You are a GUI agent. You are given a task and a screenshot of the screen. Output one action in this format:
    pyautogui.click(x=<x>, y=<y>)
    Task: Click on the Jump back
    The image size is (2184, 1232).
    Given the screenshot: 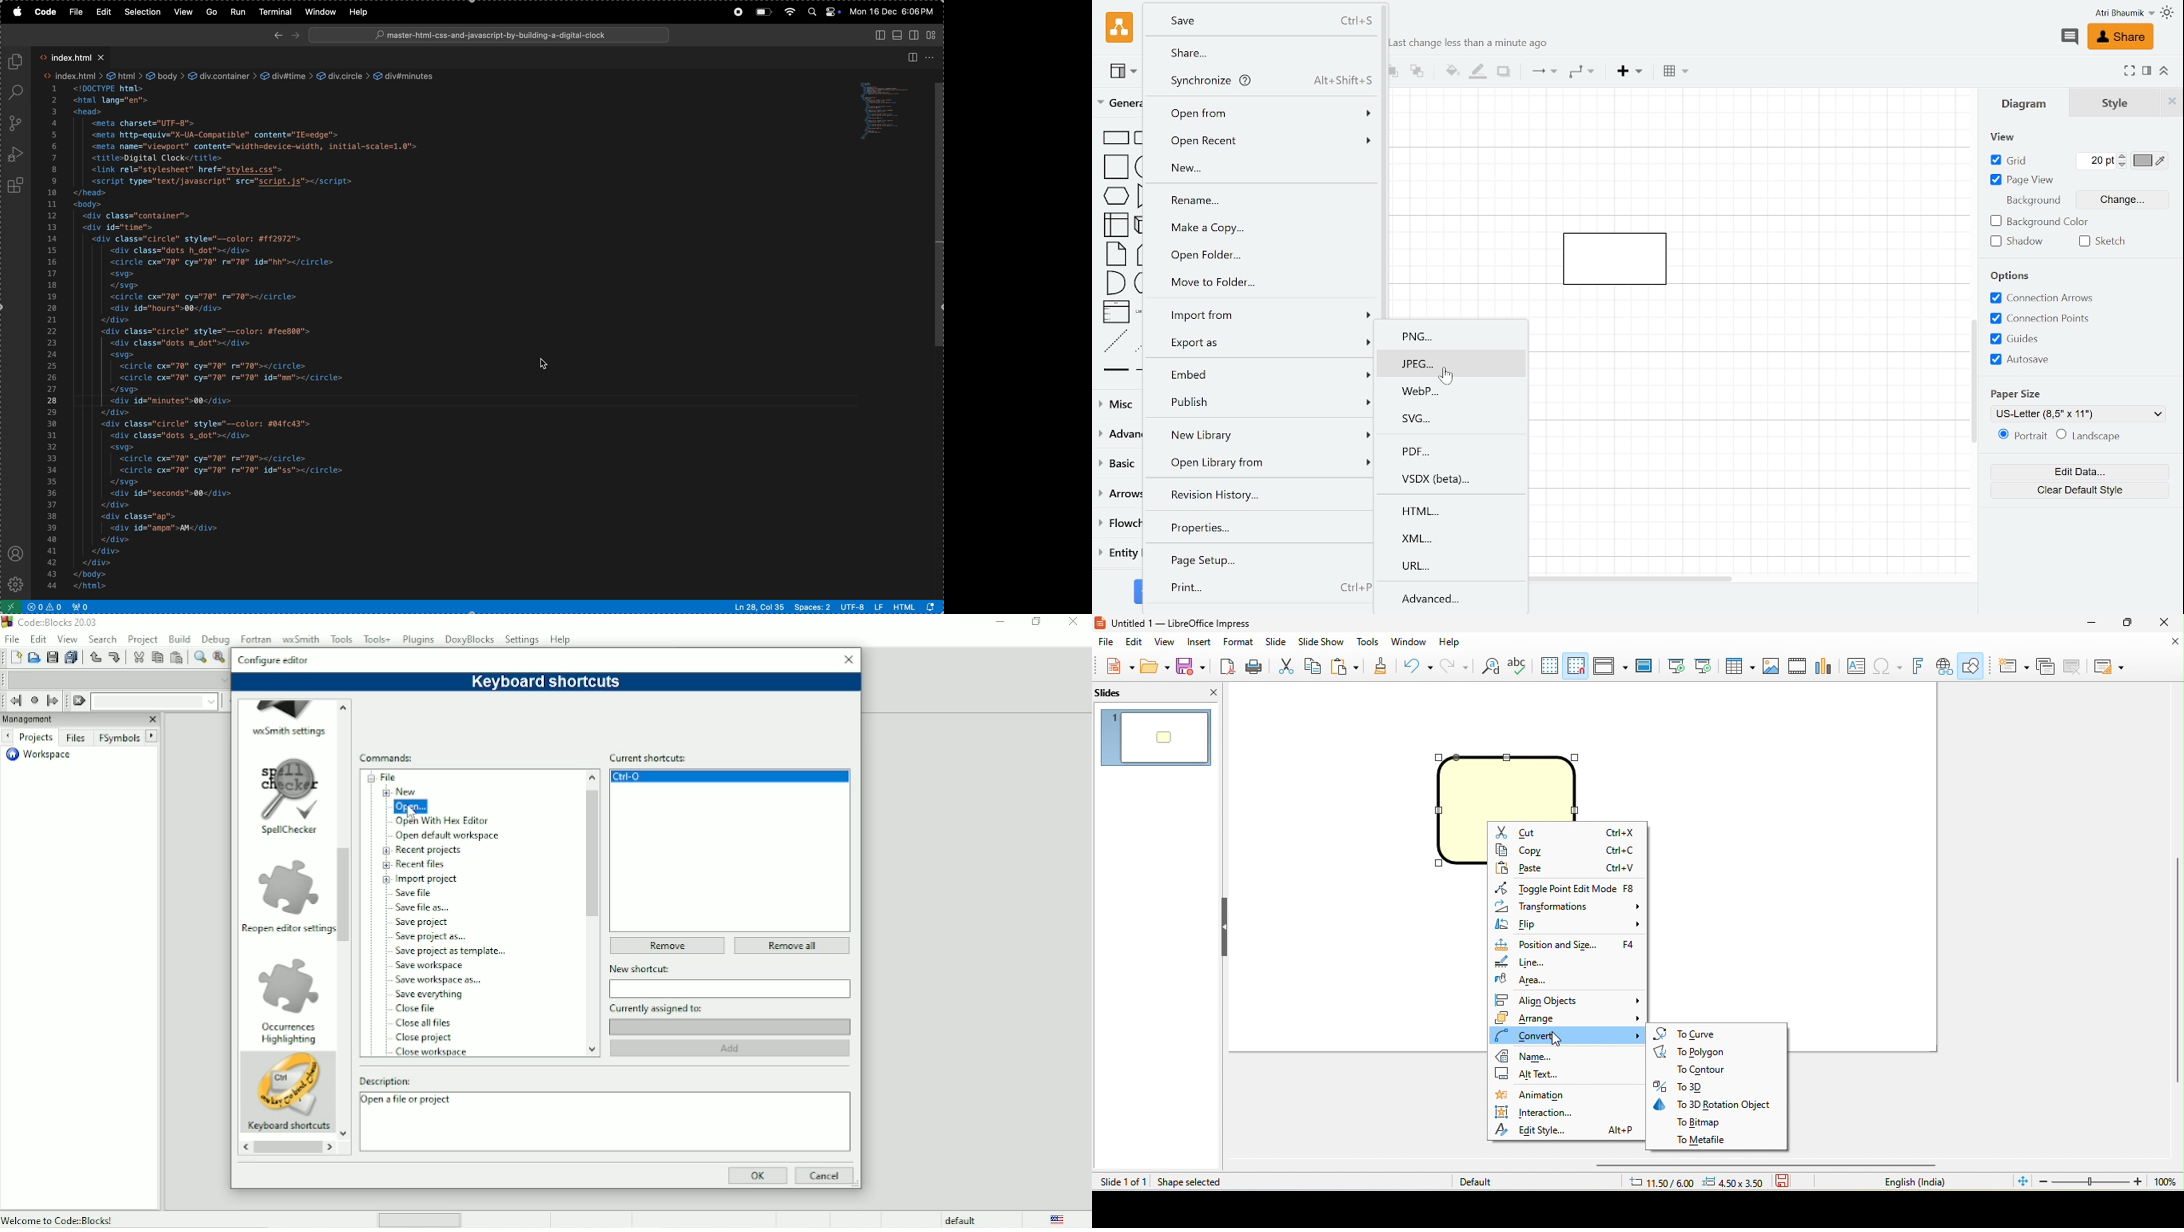 What is the action you would take?
    pyautogui.click(x=14, y=701)
    